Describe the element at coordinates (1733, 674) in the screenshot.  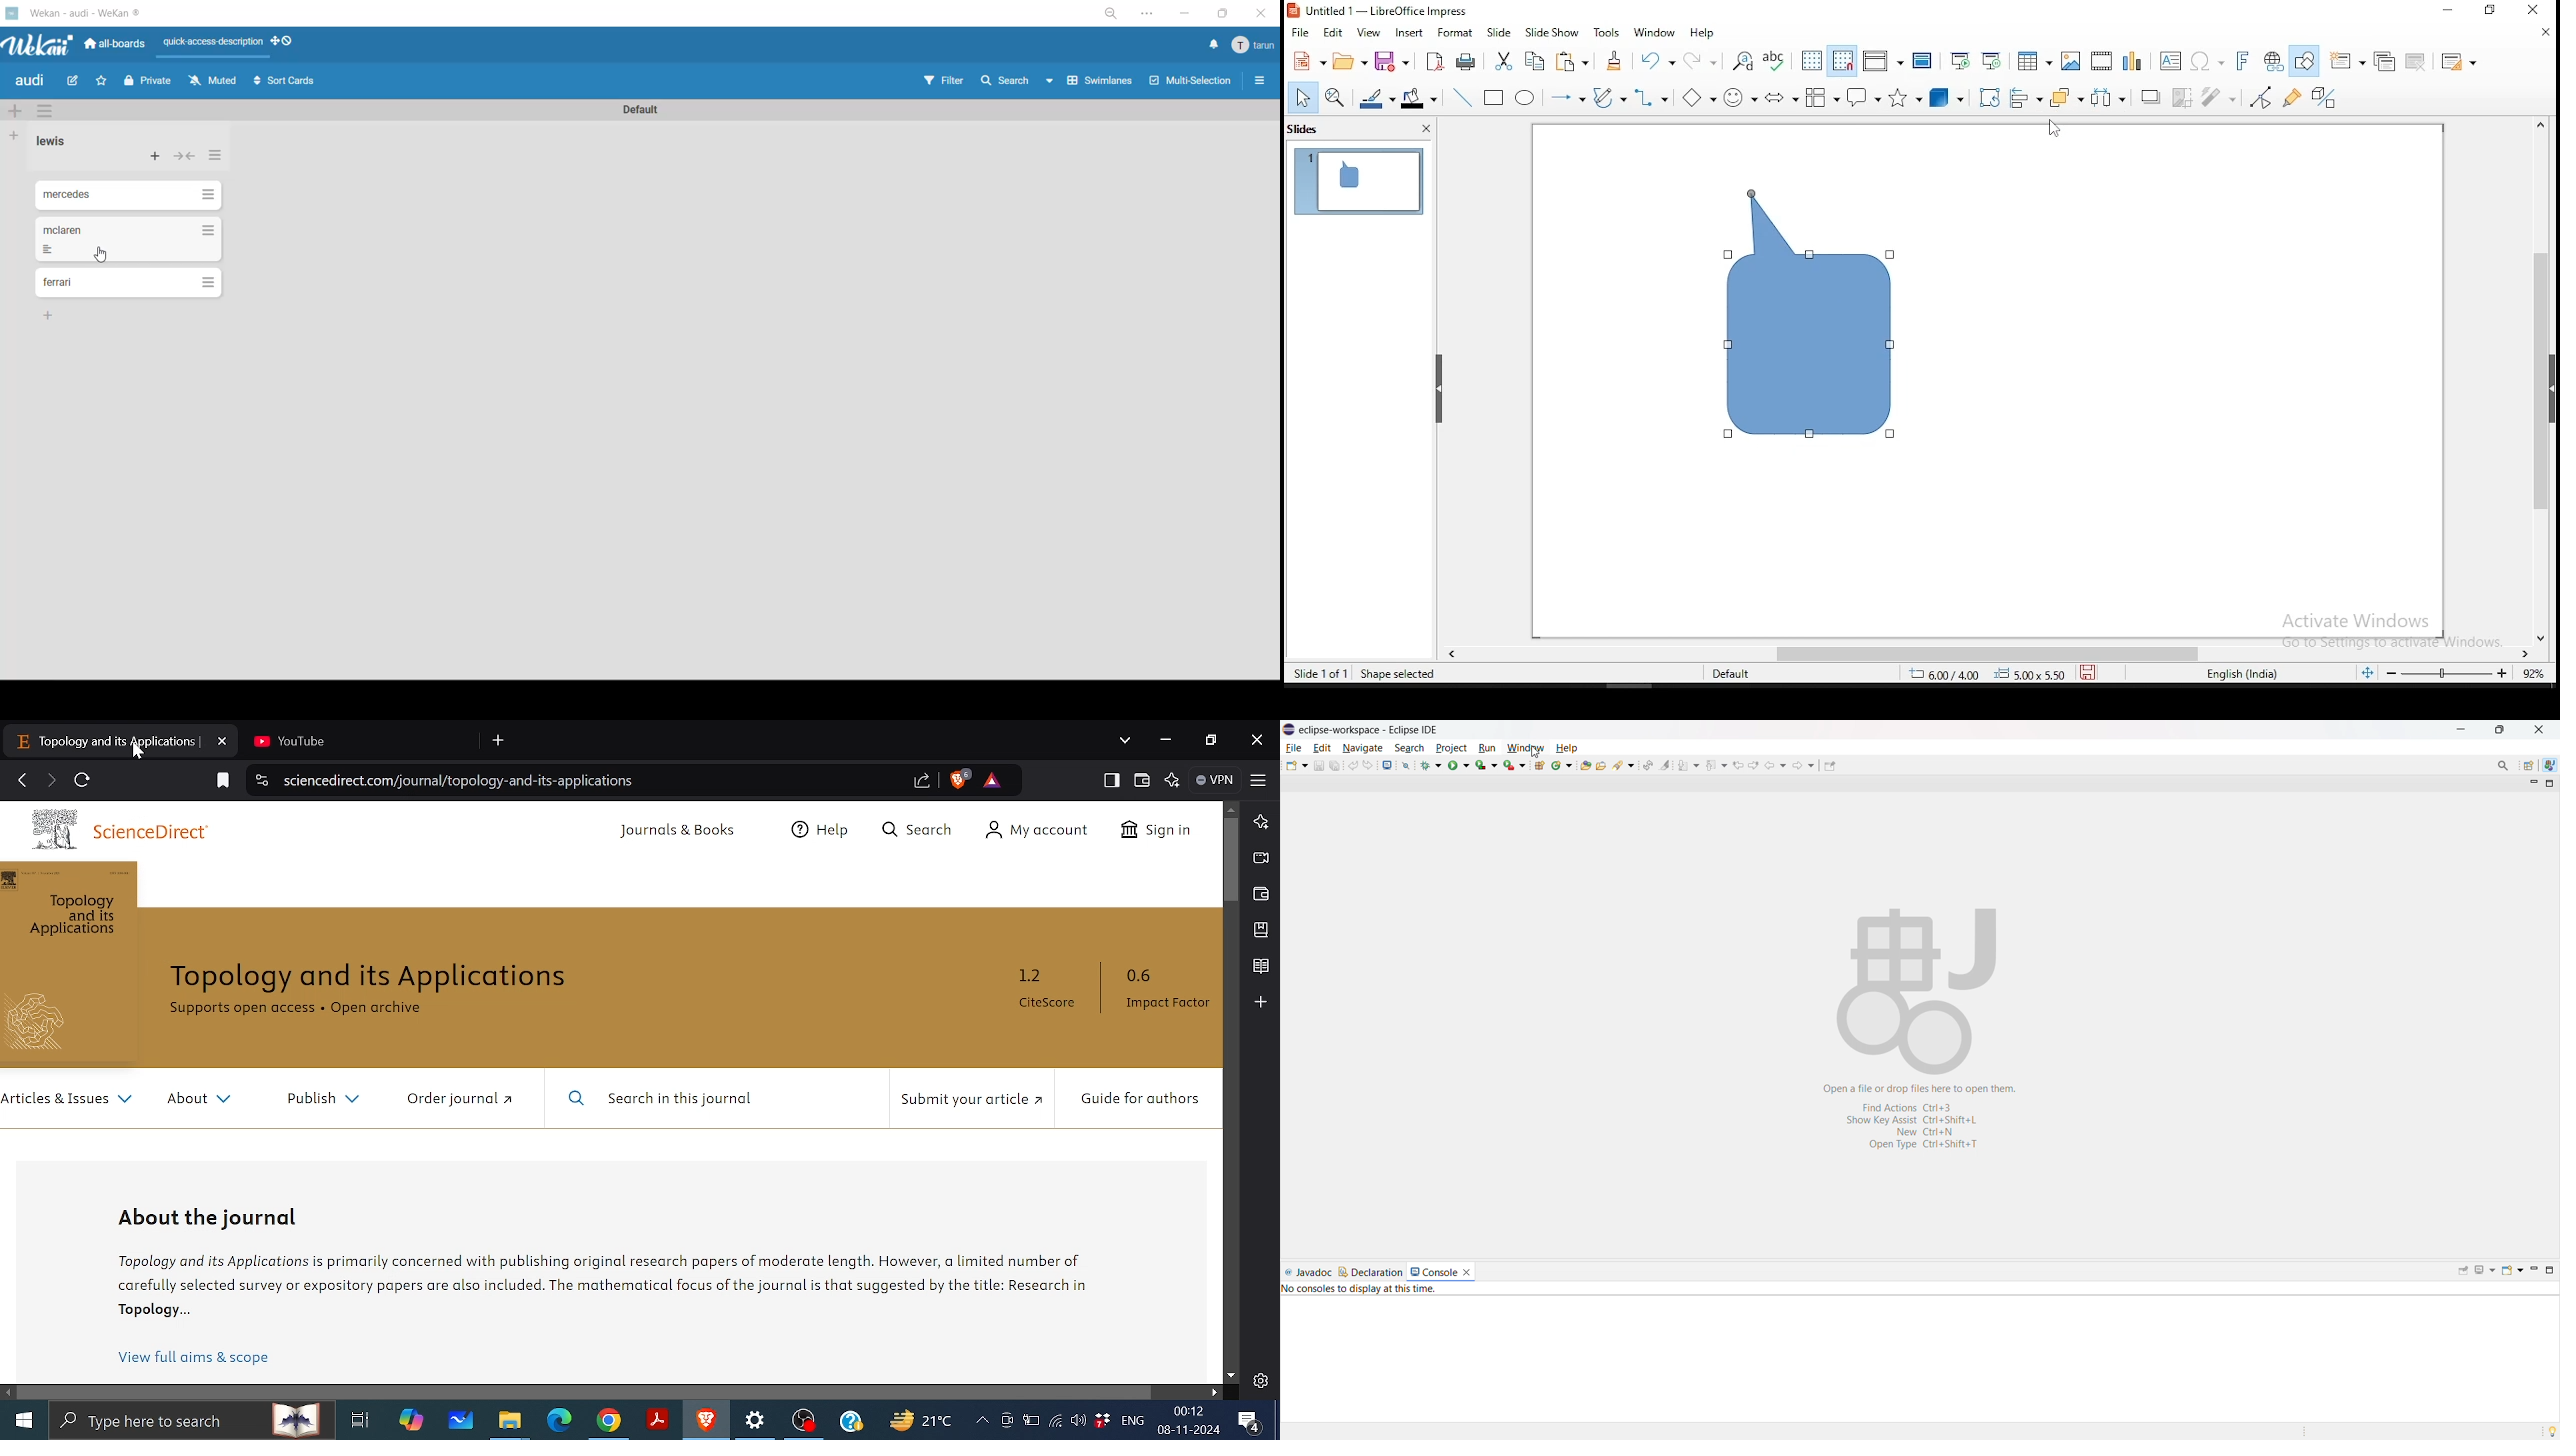
I see `default` at that location.